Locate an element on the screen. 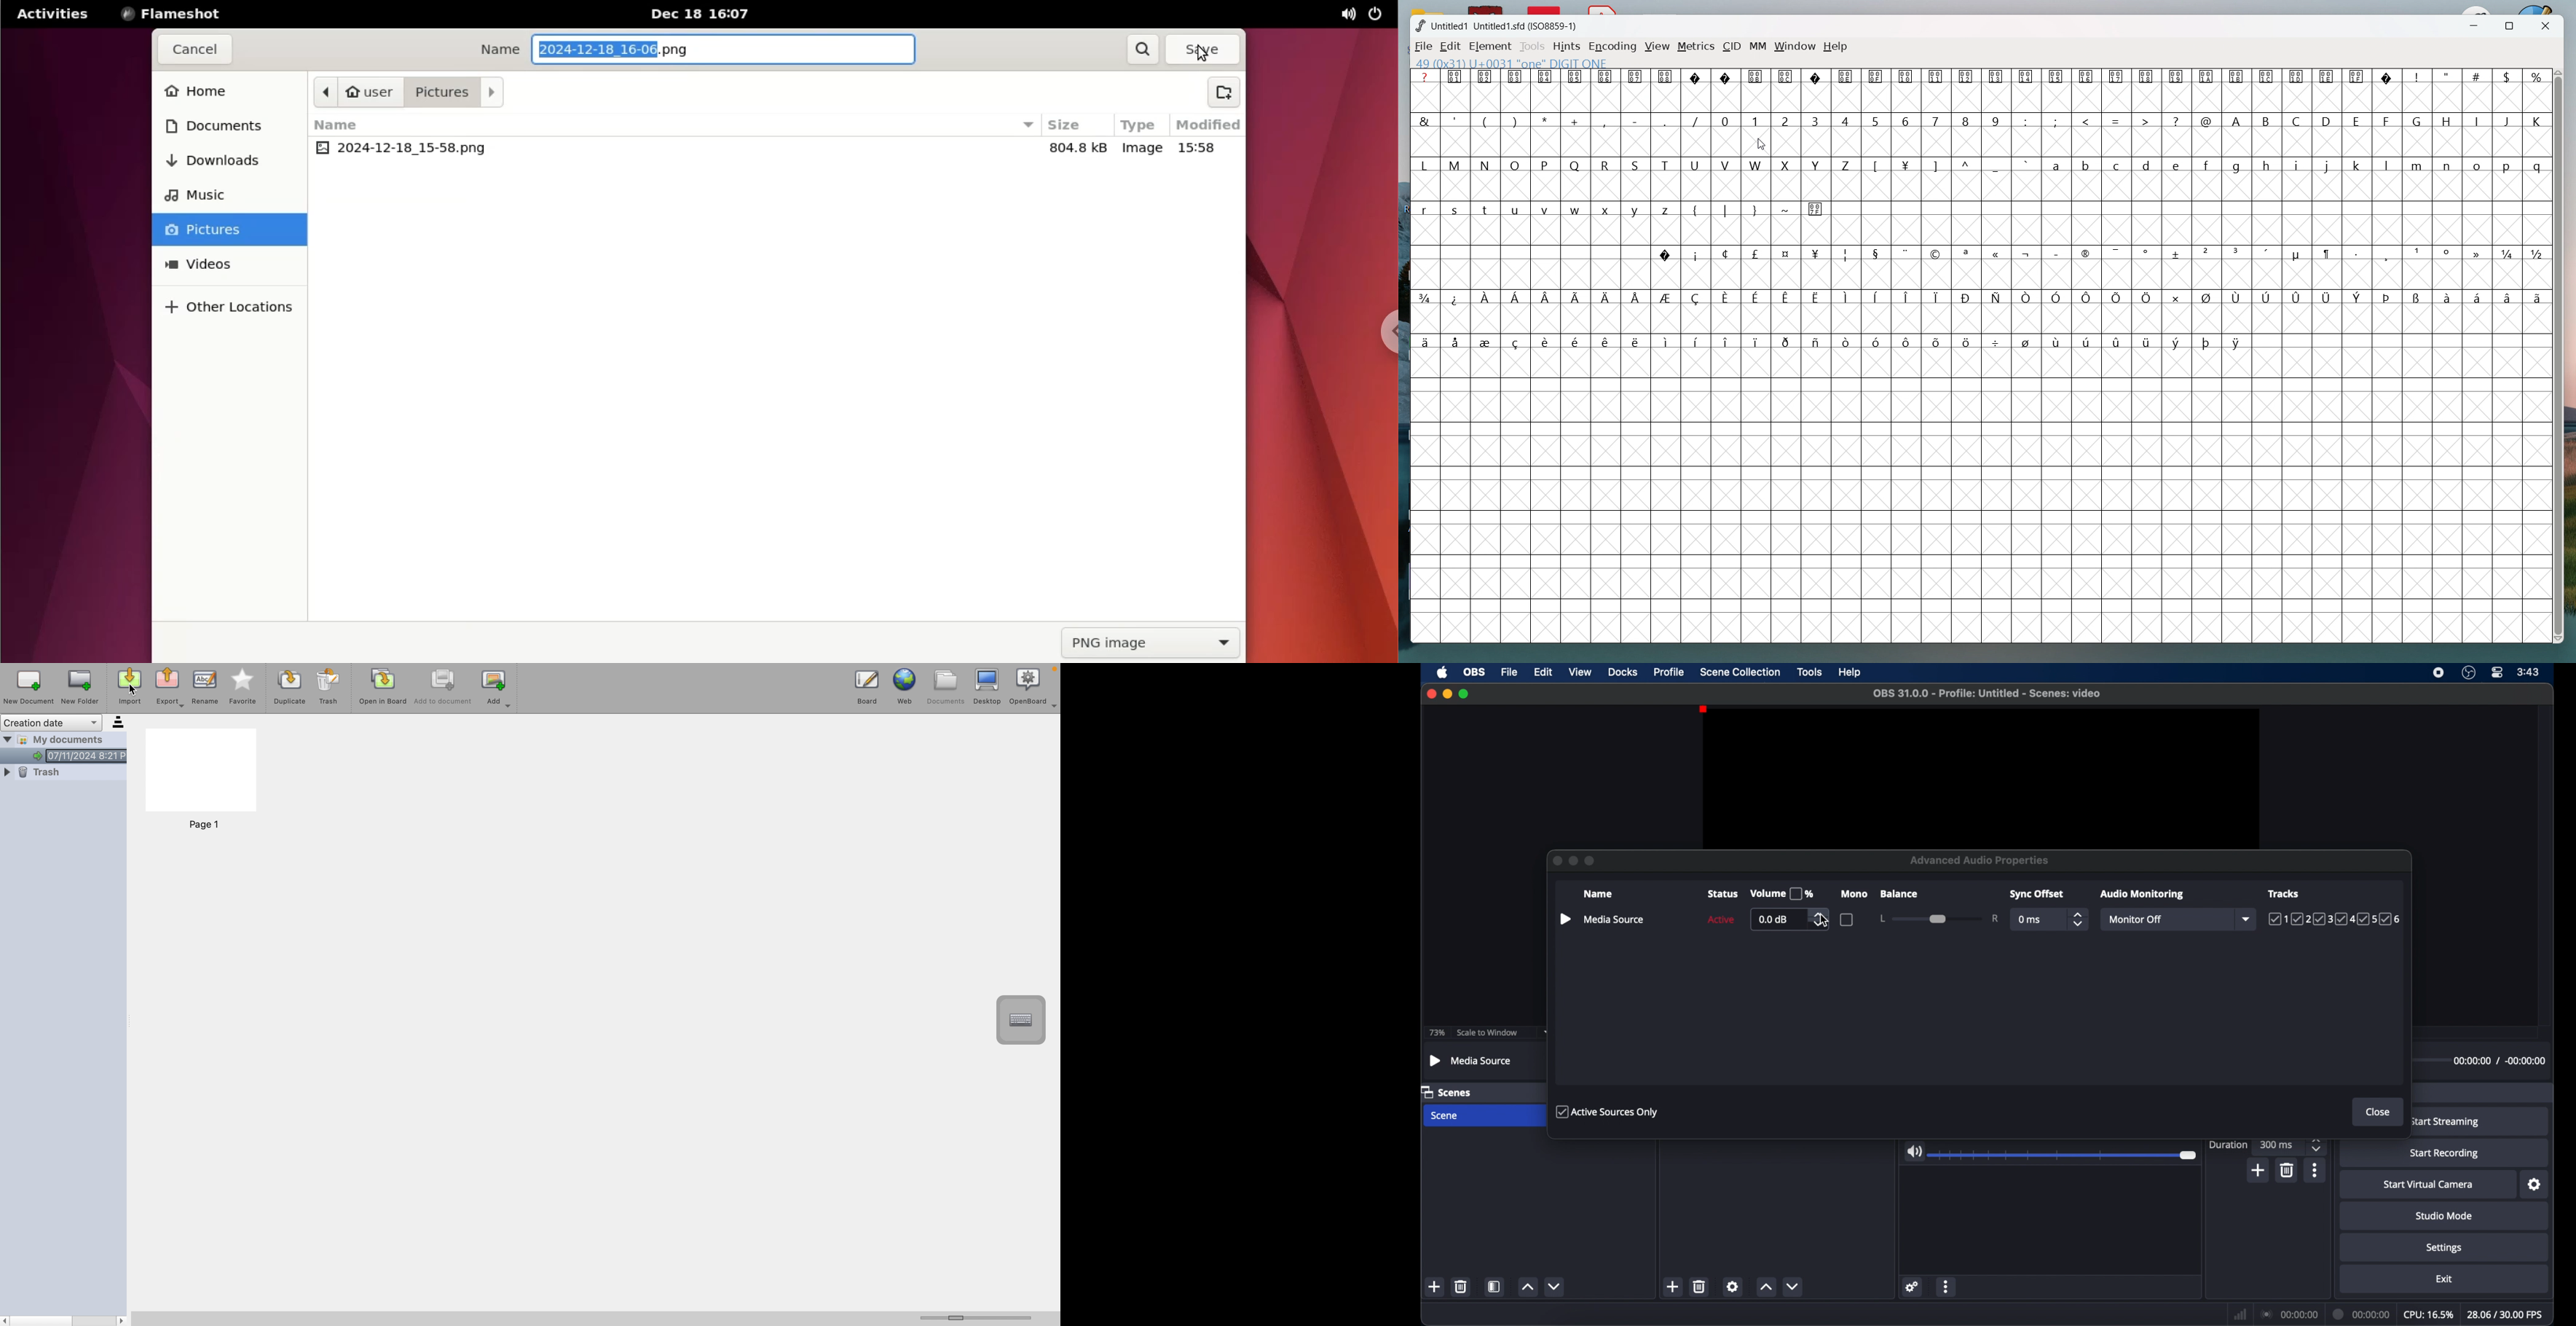 This screenshot has width=2576, height=1344. delete is located at coordinates (1460, 1287).